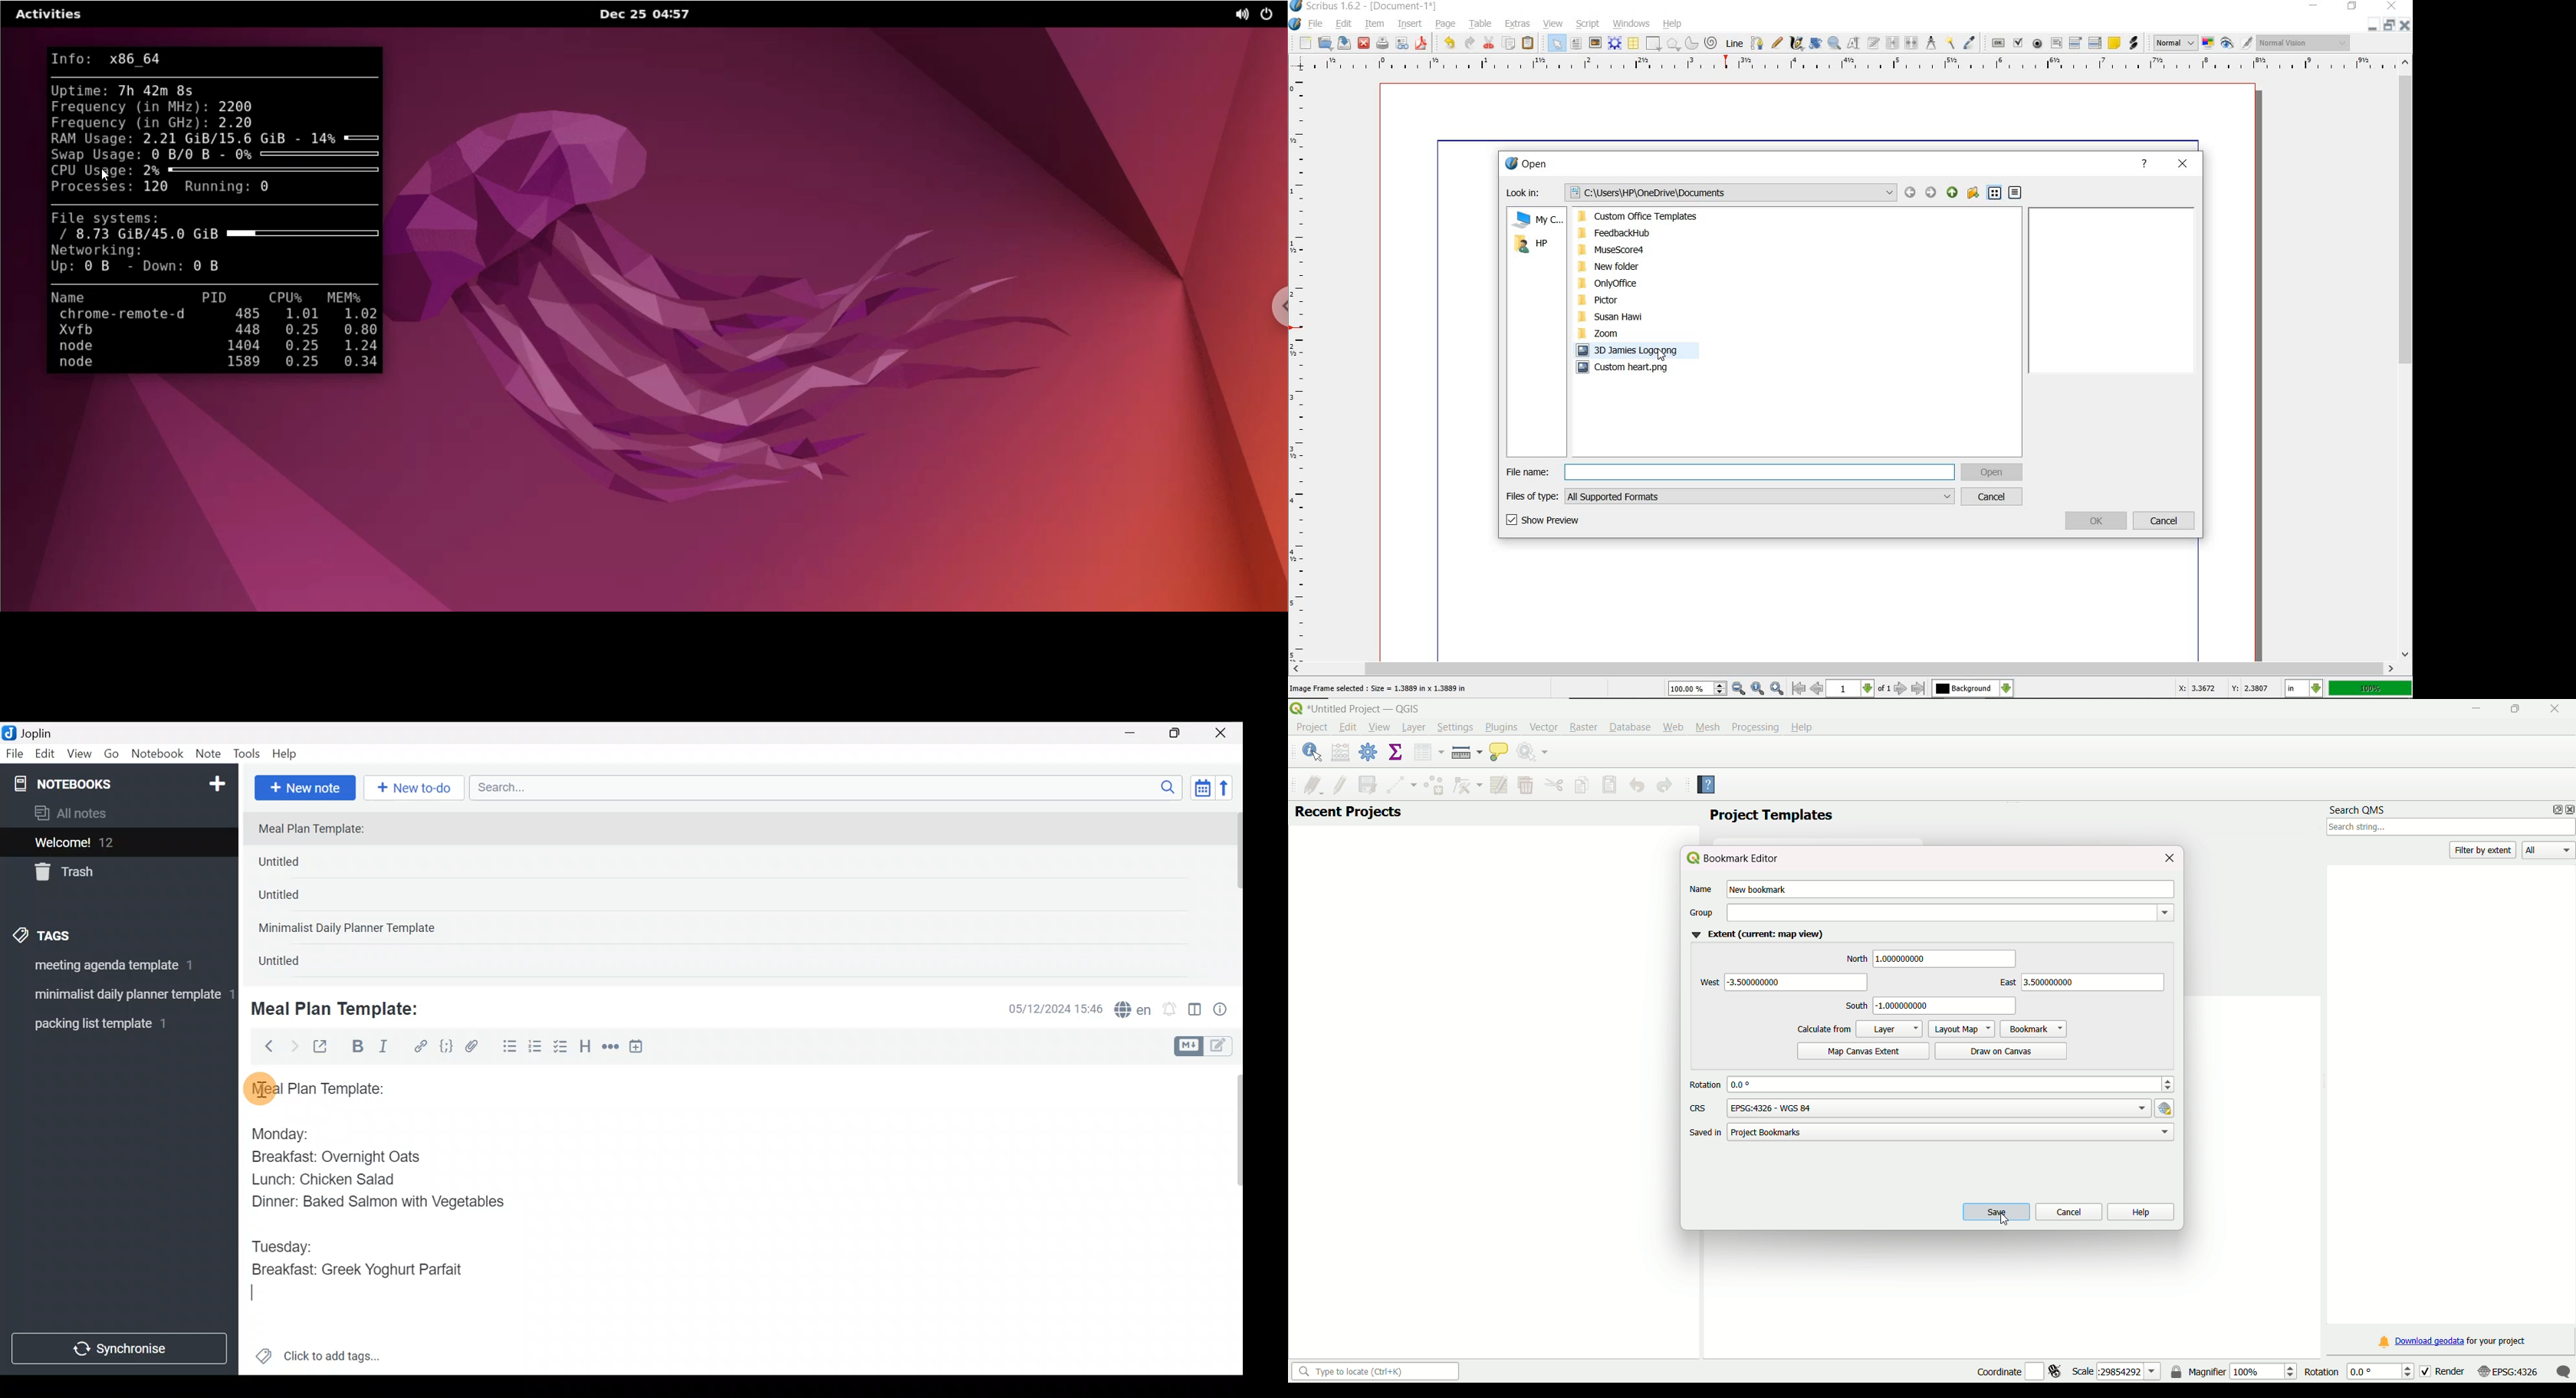 This screenshot has height=1400, width=2576. What do you see at coordinates (1861, 1051) in the screenshot?
I see `map canvas extent` at bounding box center [1861, 1051].